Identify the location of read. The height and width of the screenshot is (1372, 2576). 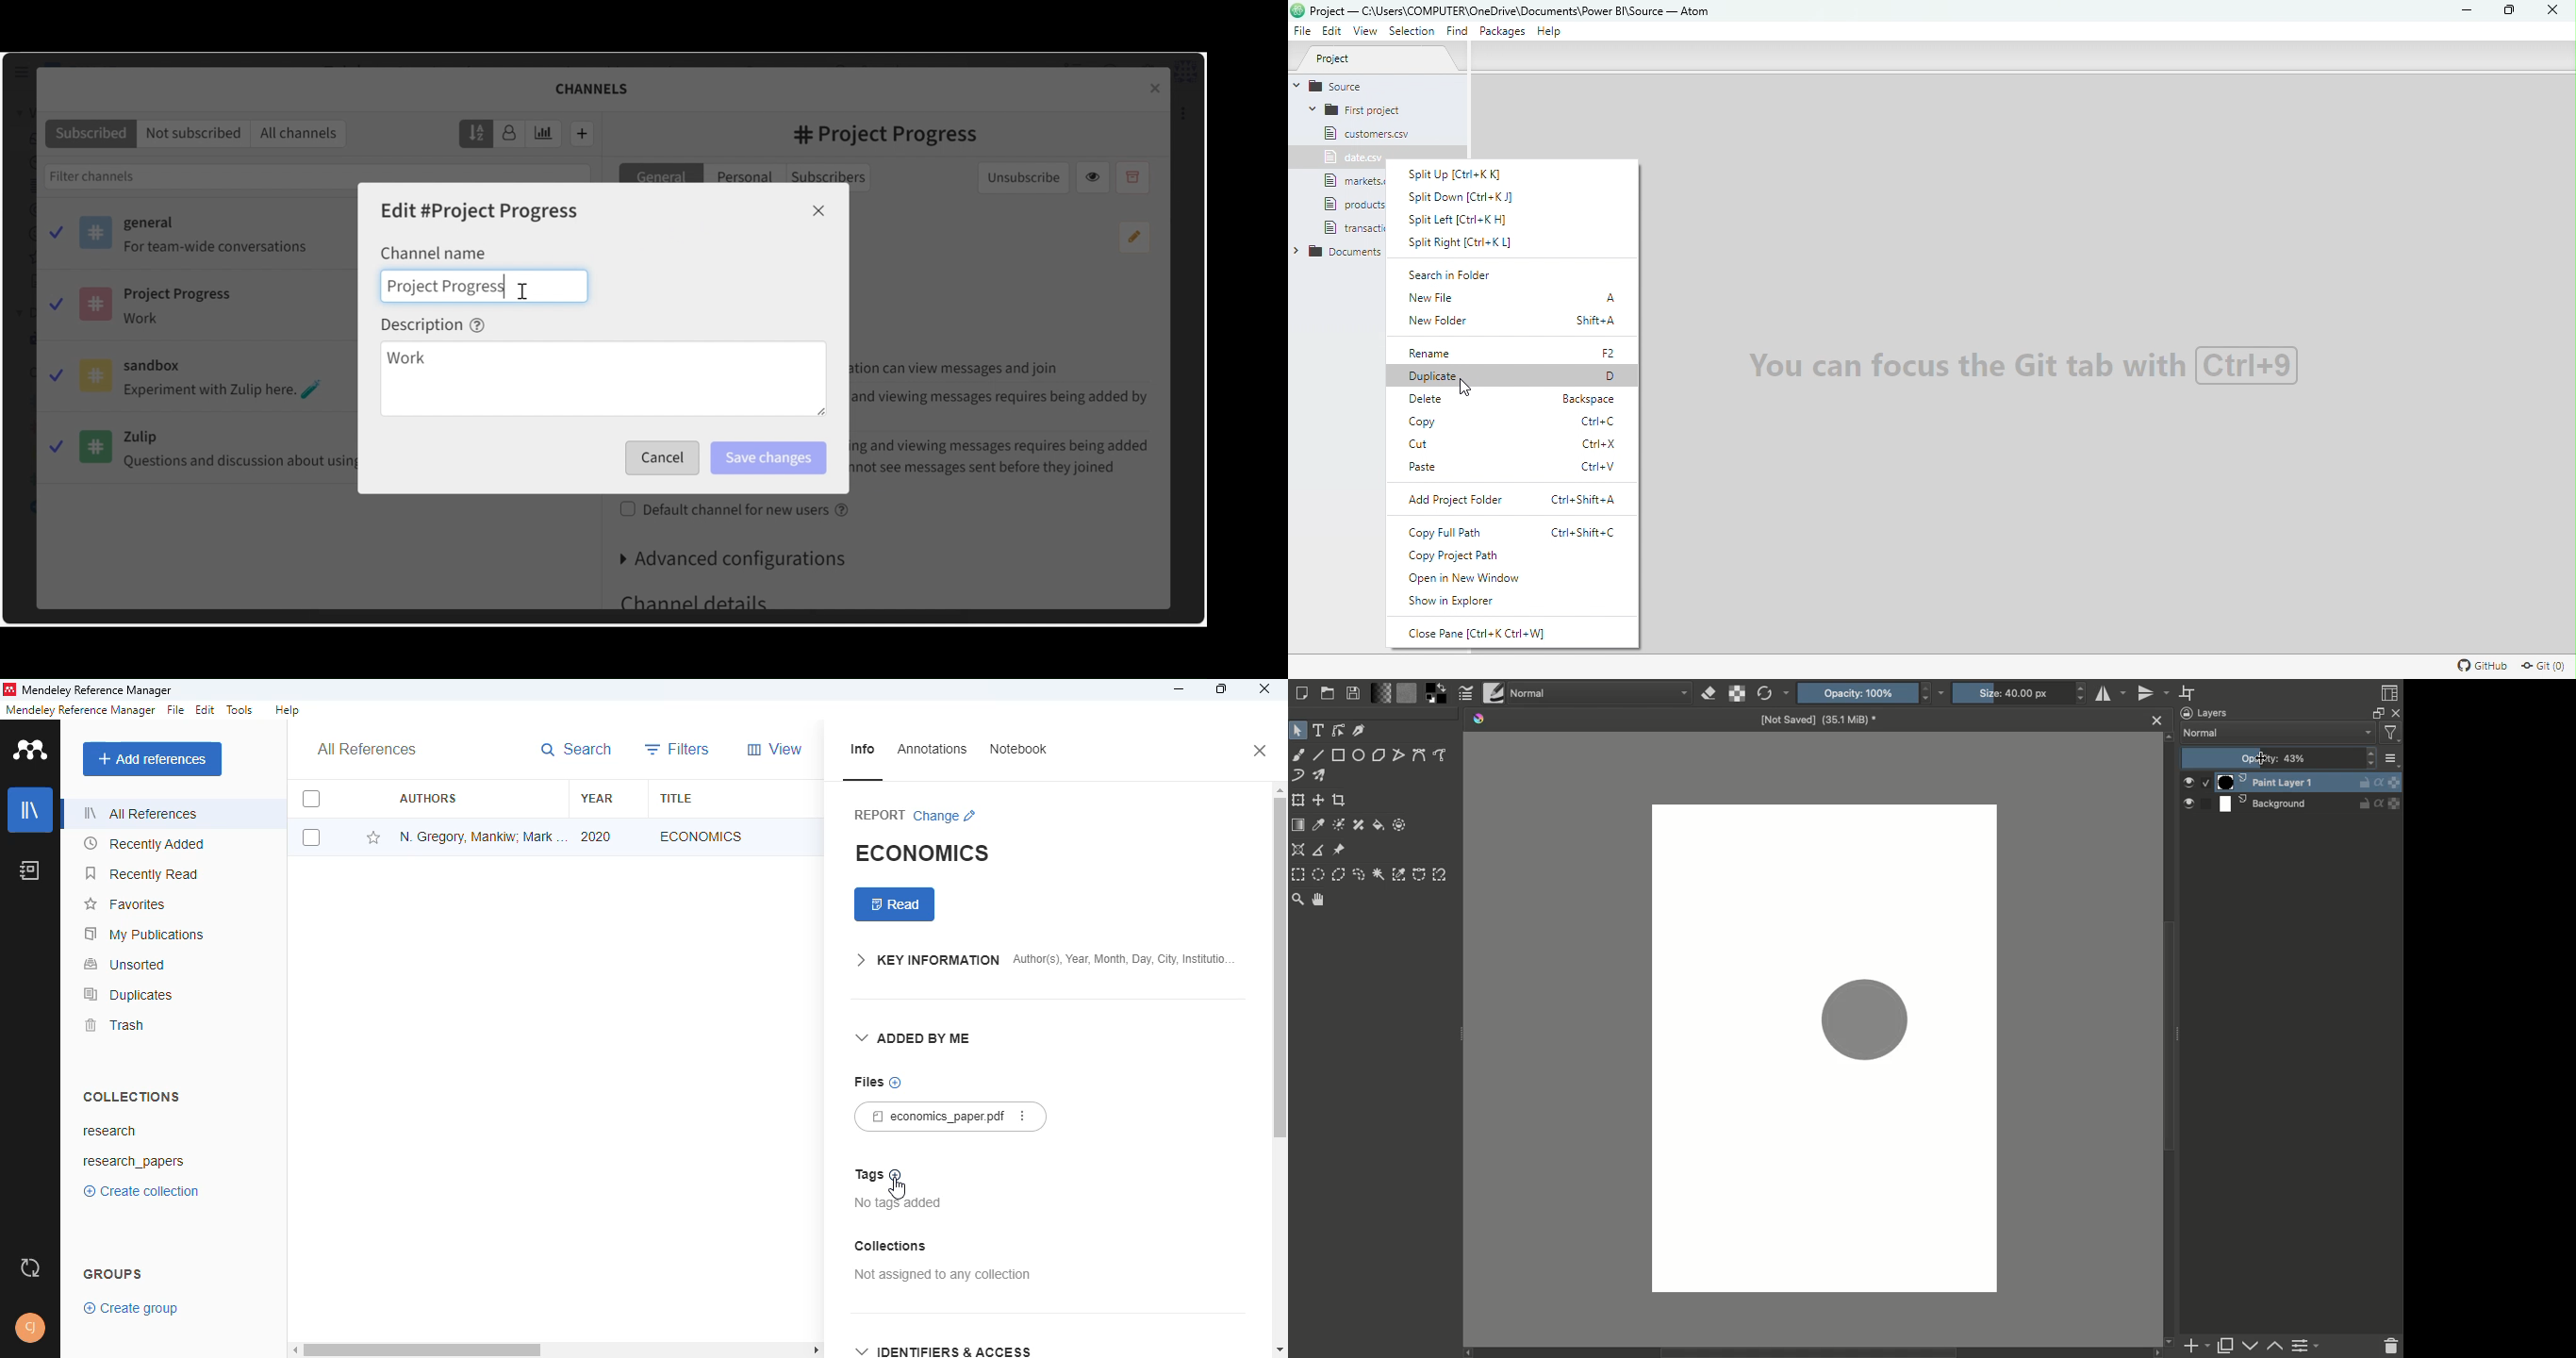
(895, 904).